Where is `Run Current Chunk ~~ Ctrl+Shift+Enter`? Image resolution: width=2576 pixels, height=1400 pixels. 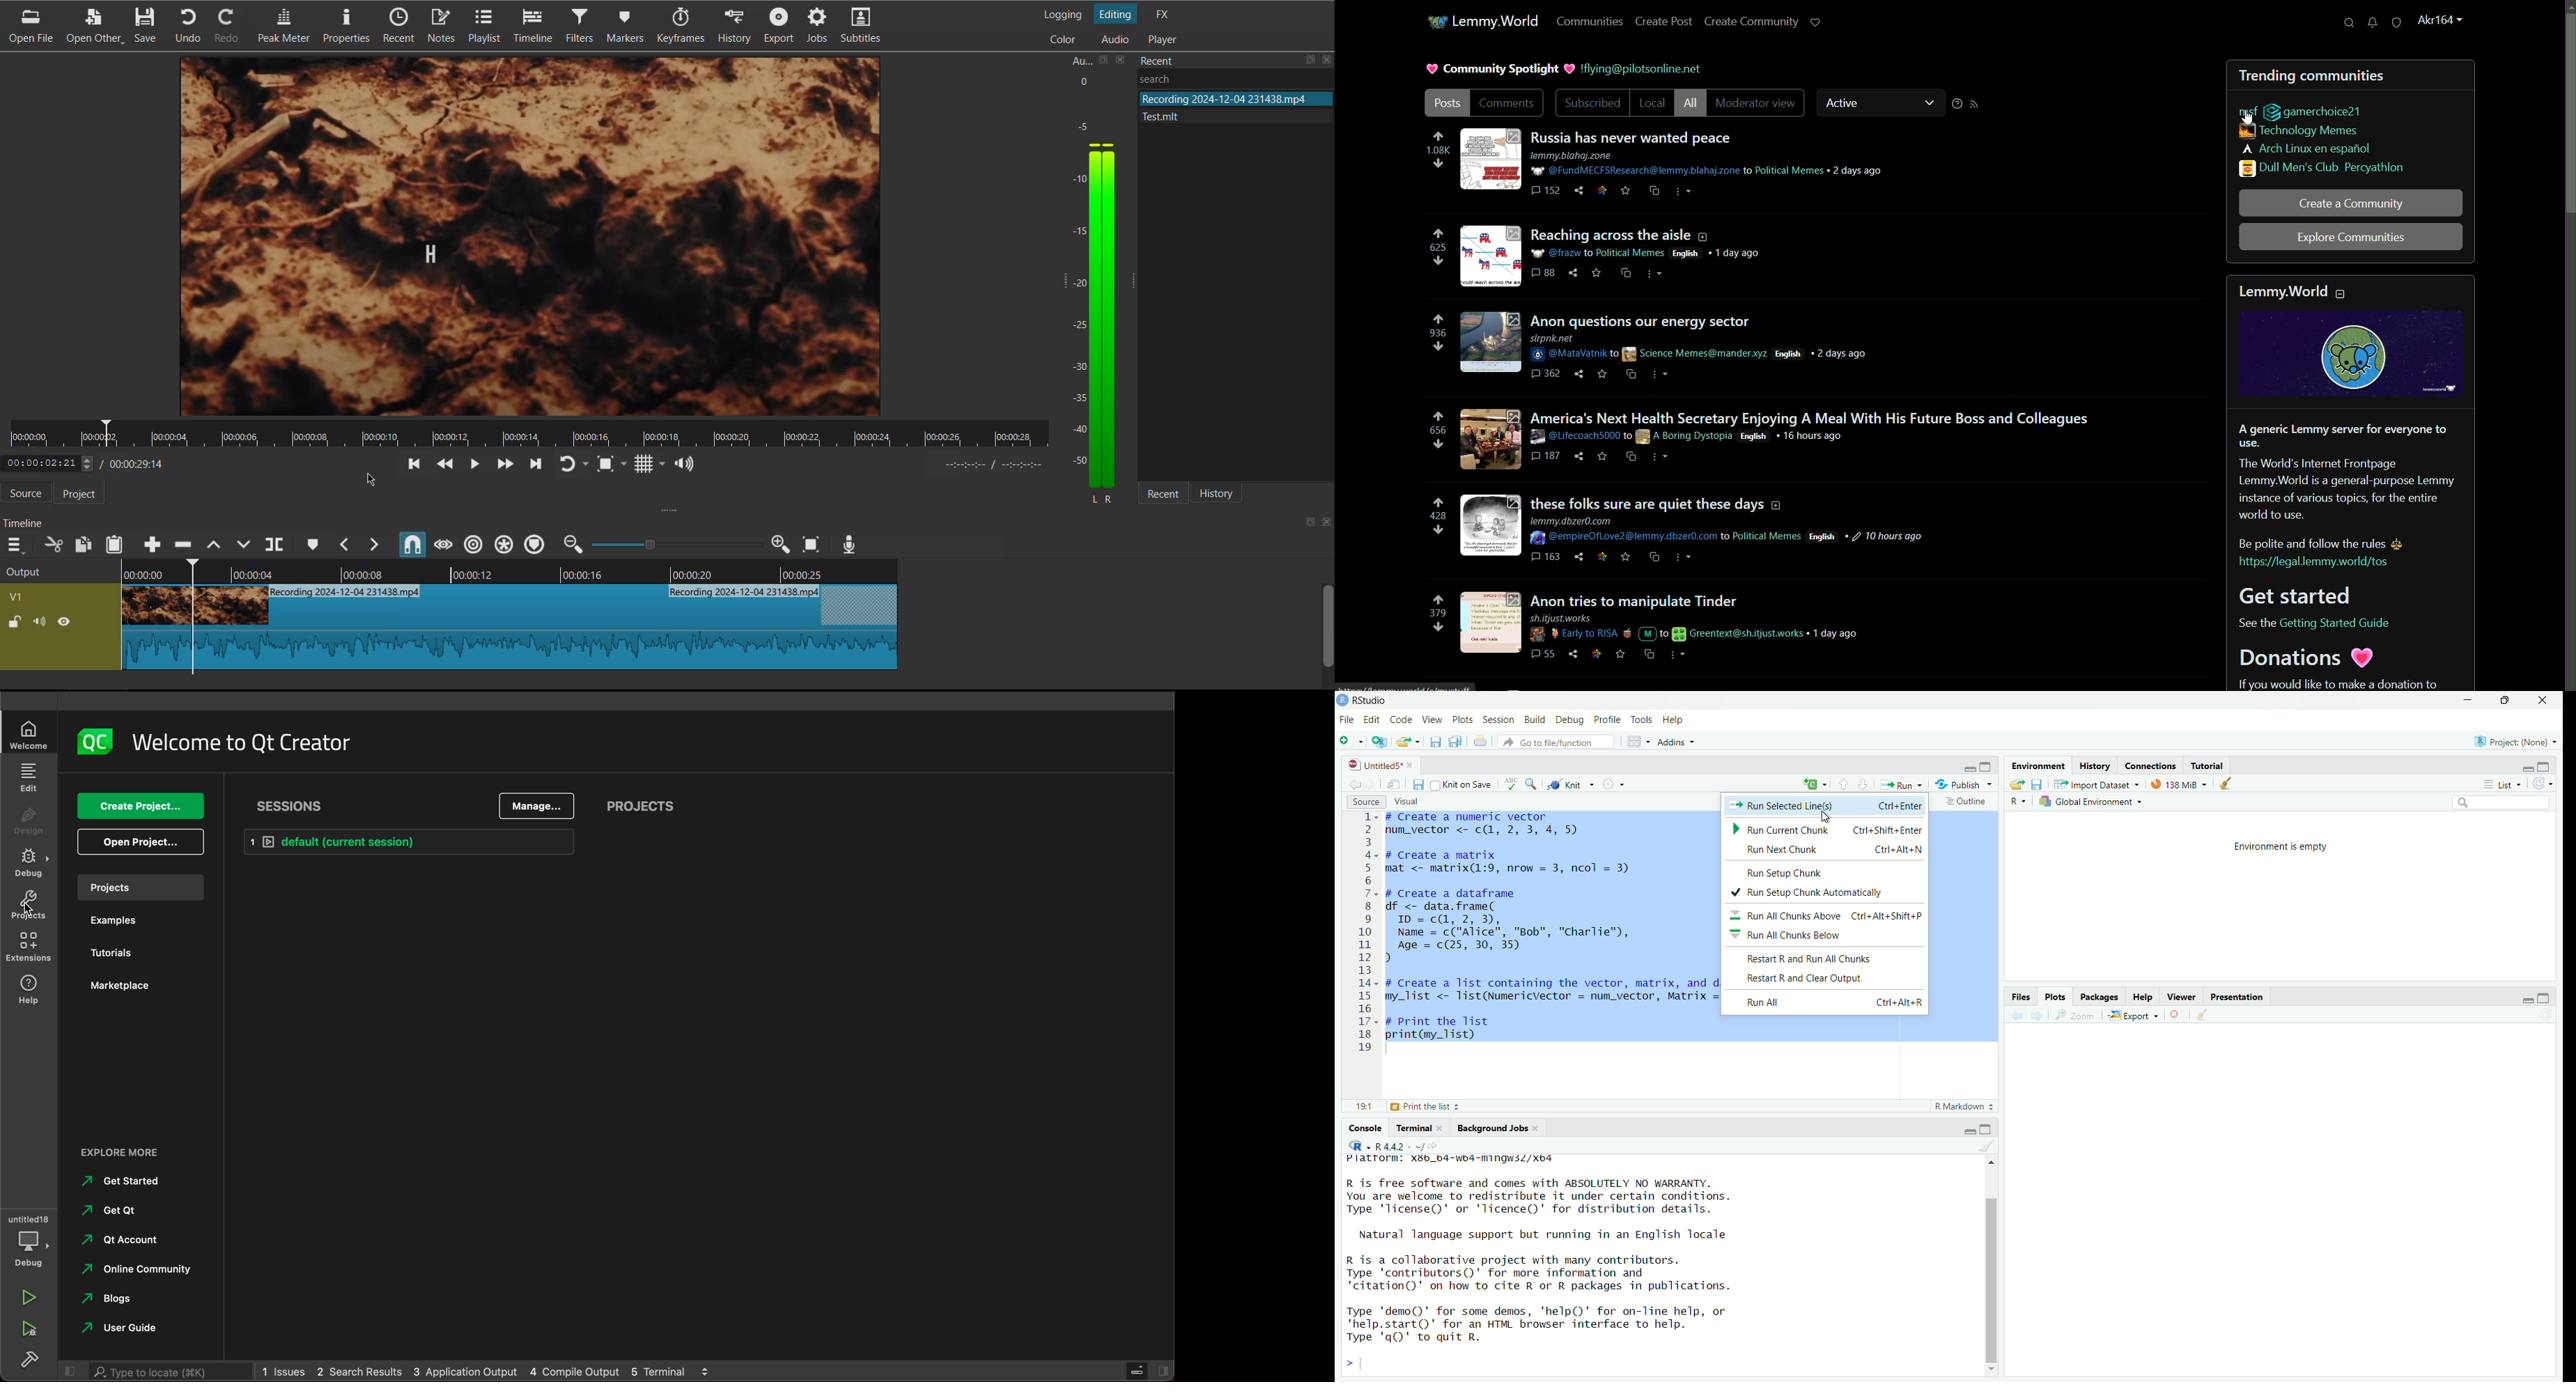 Run Current Chunk ~~ Ctrl+Shift+Enter is located at coordinates (1826, 830).